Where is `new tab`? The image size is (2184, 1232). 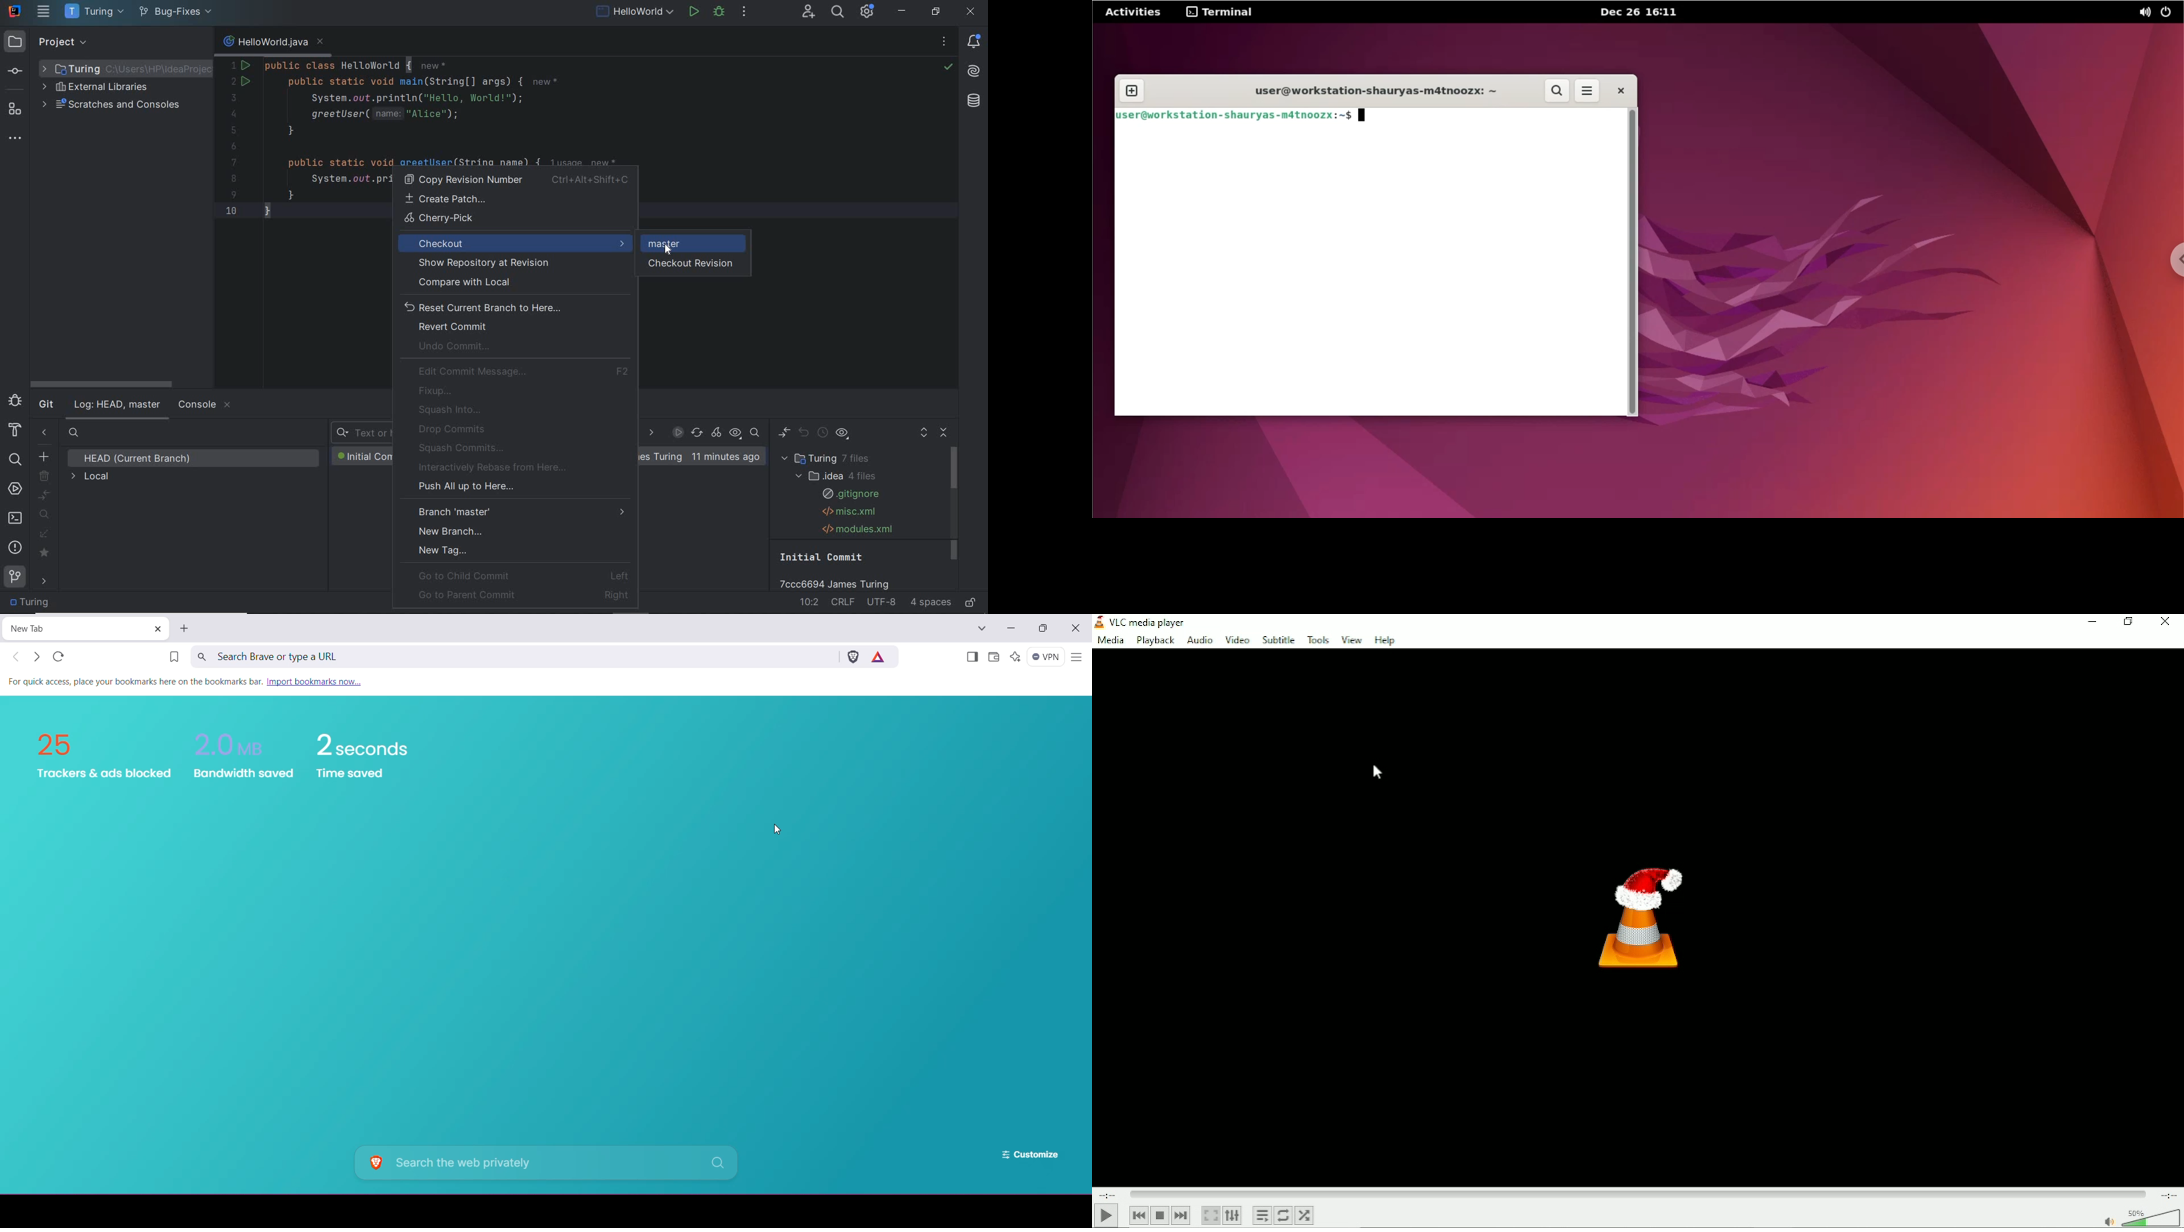 new tab is located at coordinates (1131, 92).